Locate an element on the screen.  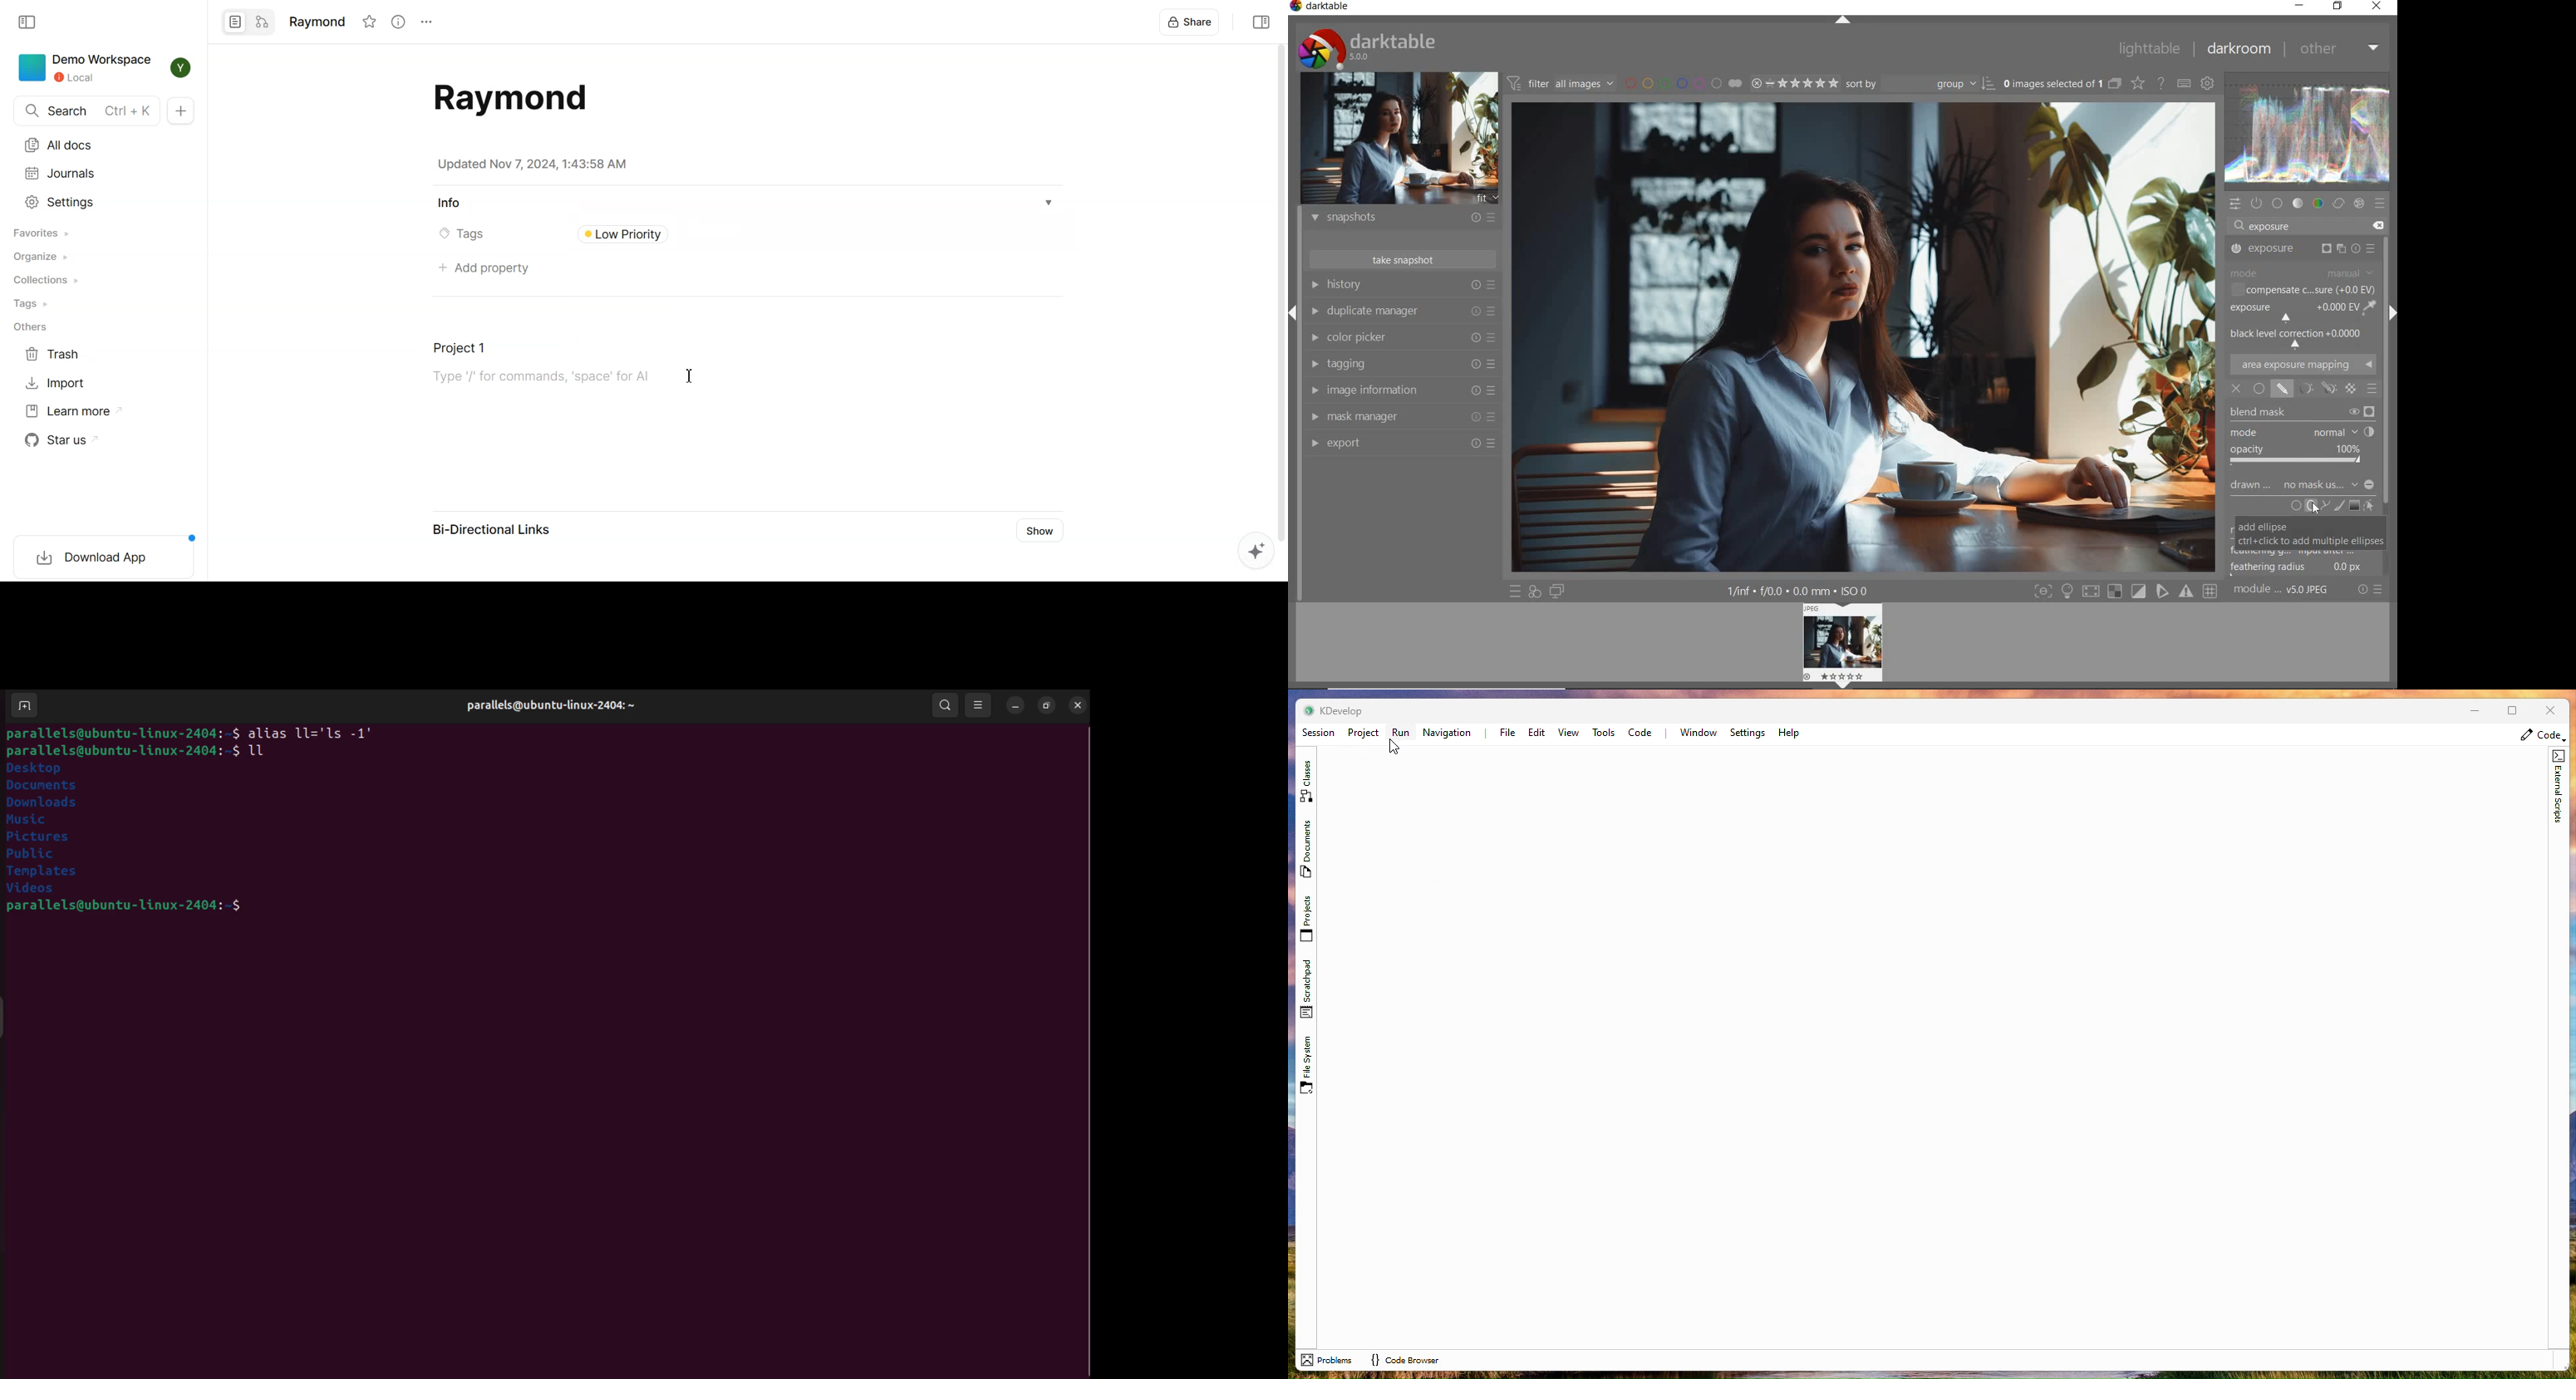
COMPENSATE C...SURE is located at coordinates (2304, 290).